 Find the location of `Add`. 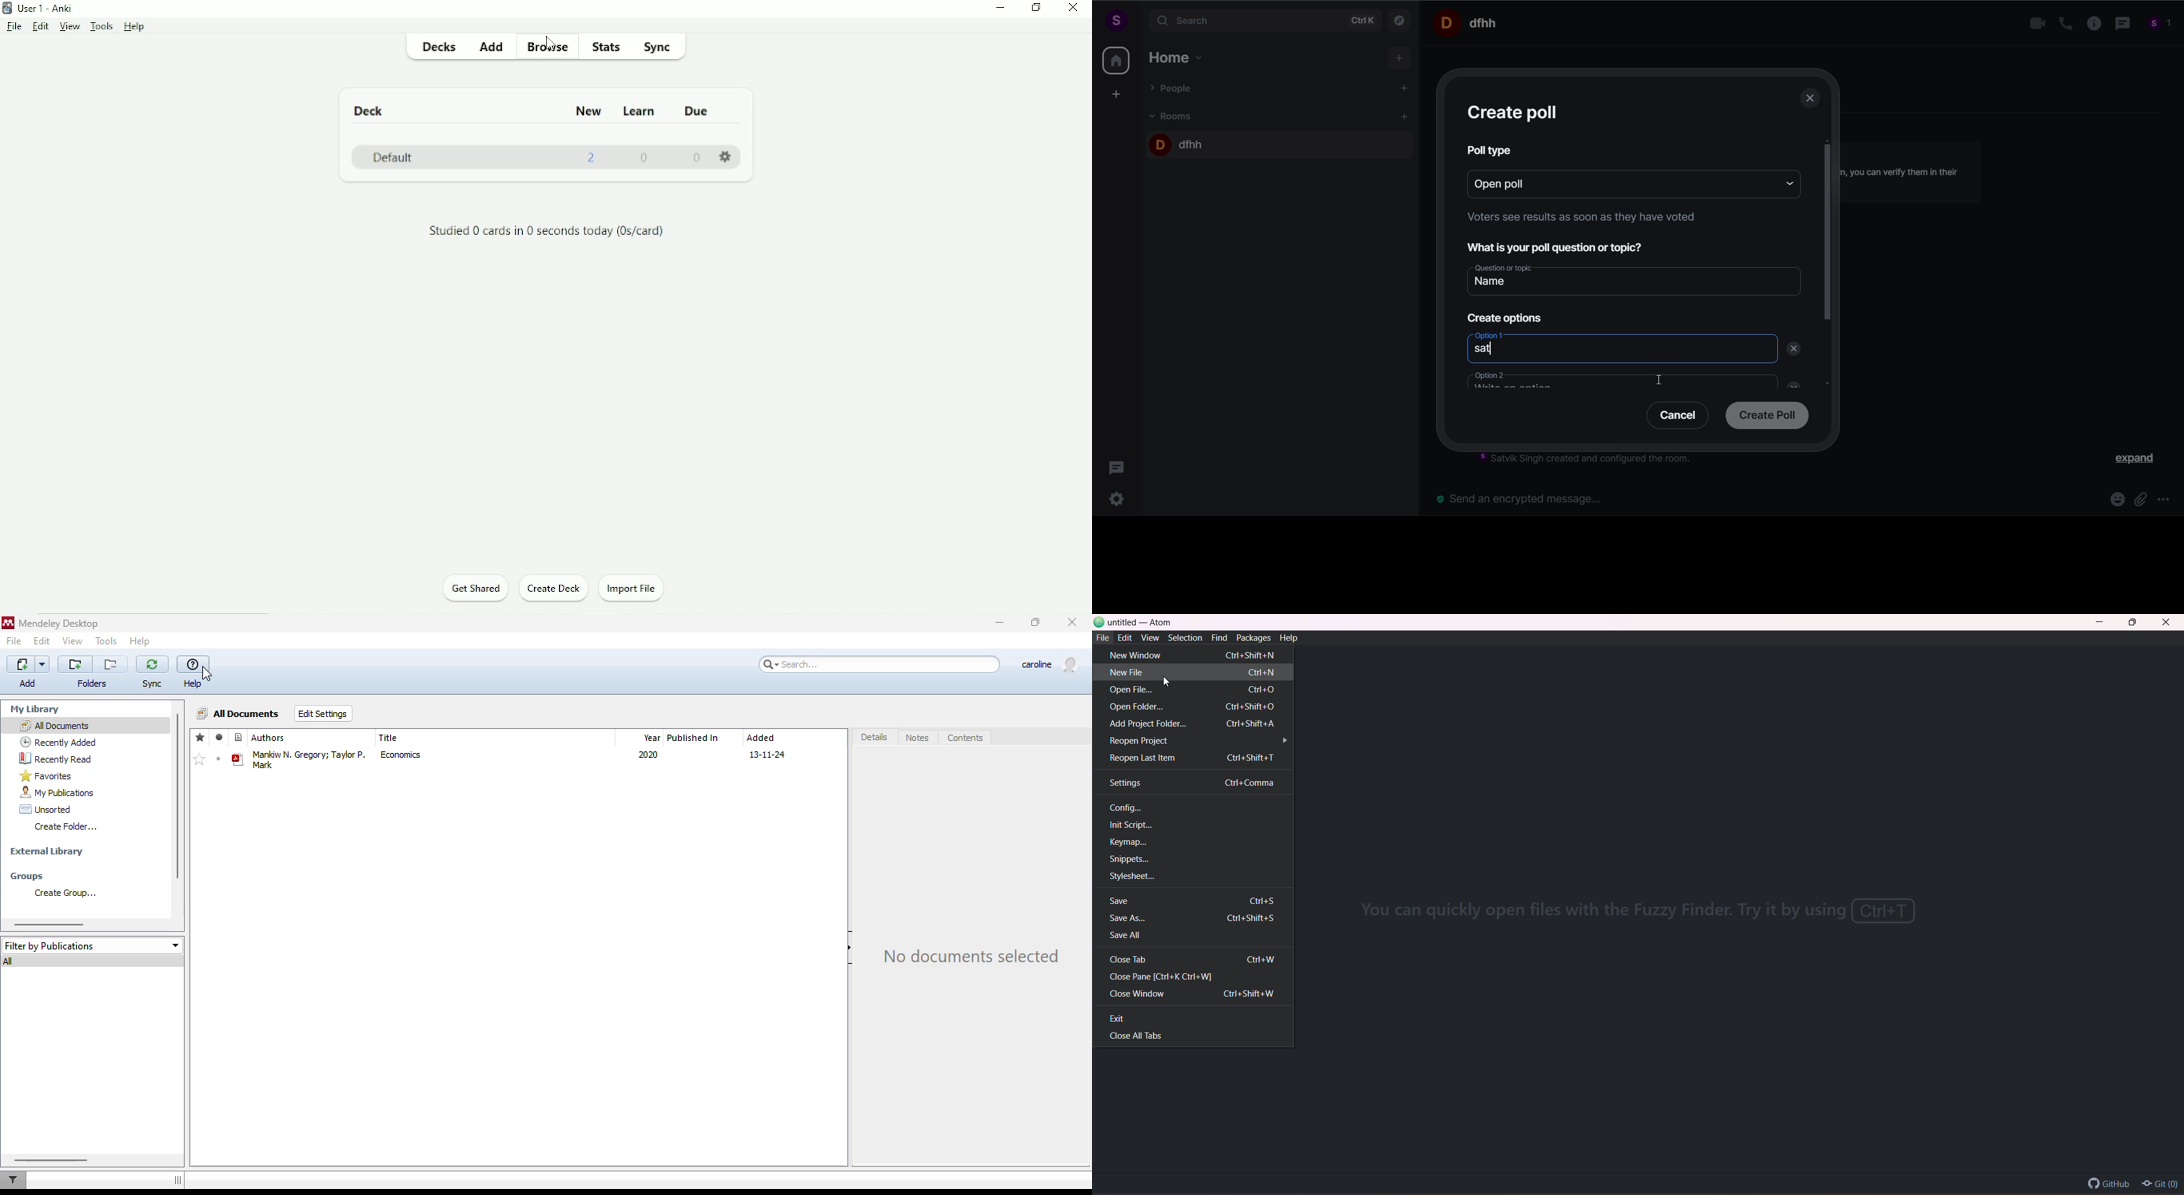

Add is located at coordinates (496, 47).